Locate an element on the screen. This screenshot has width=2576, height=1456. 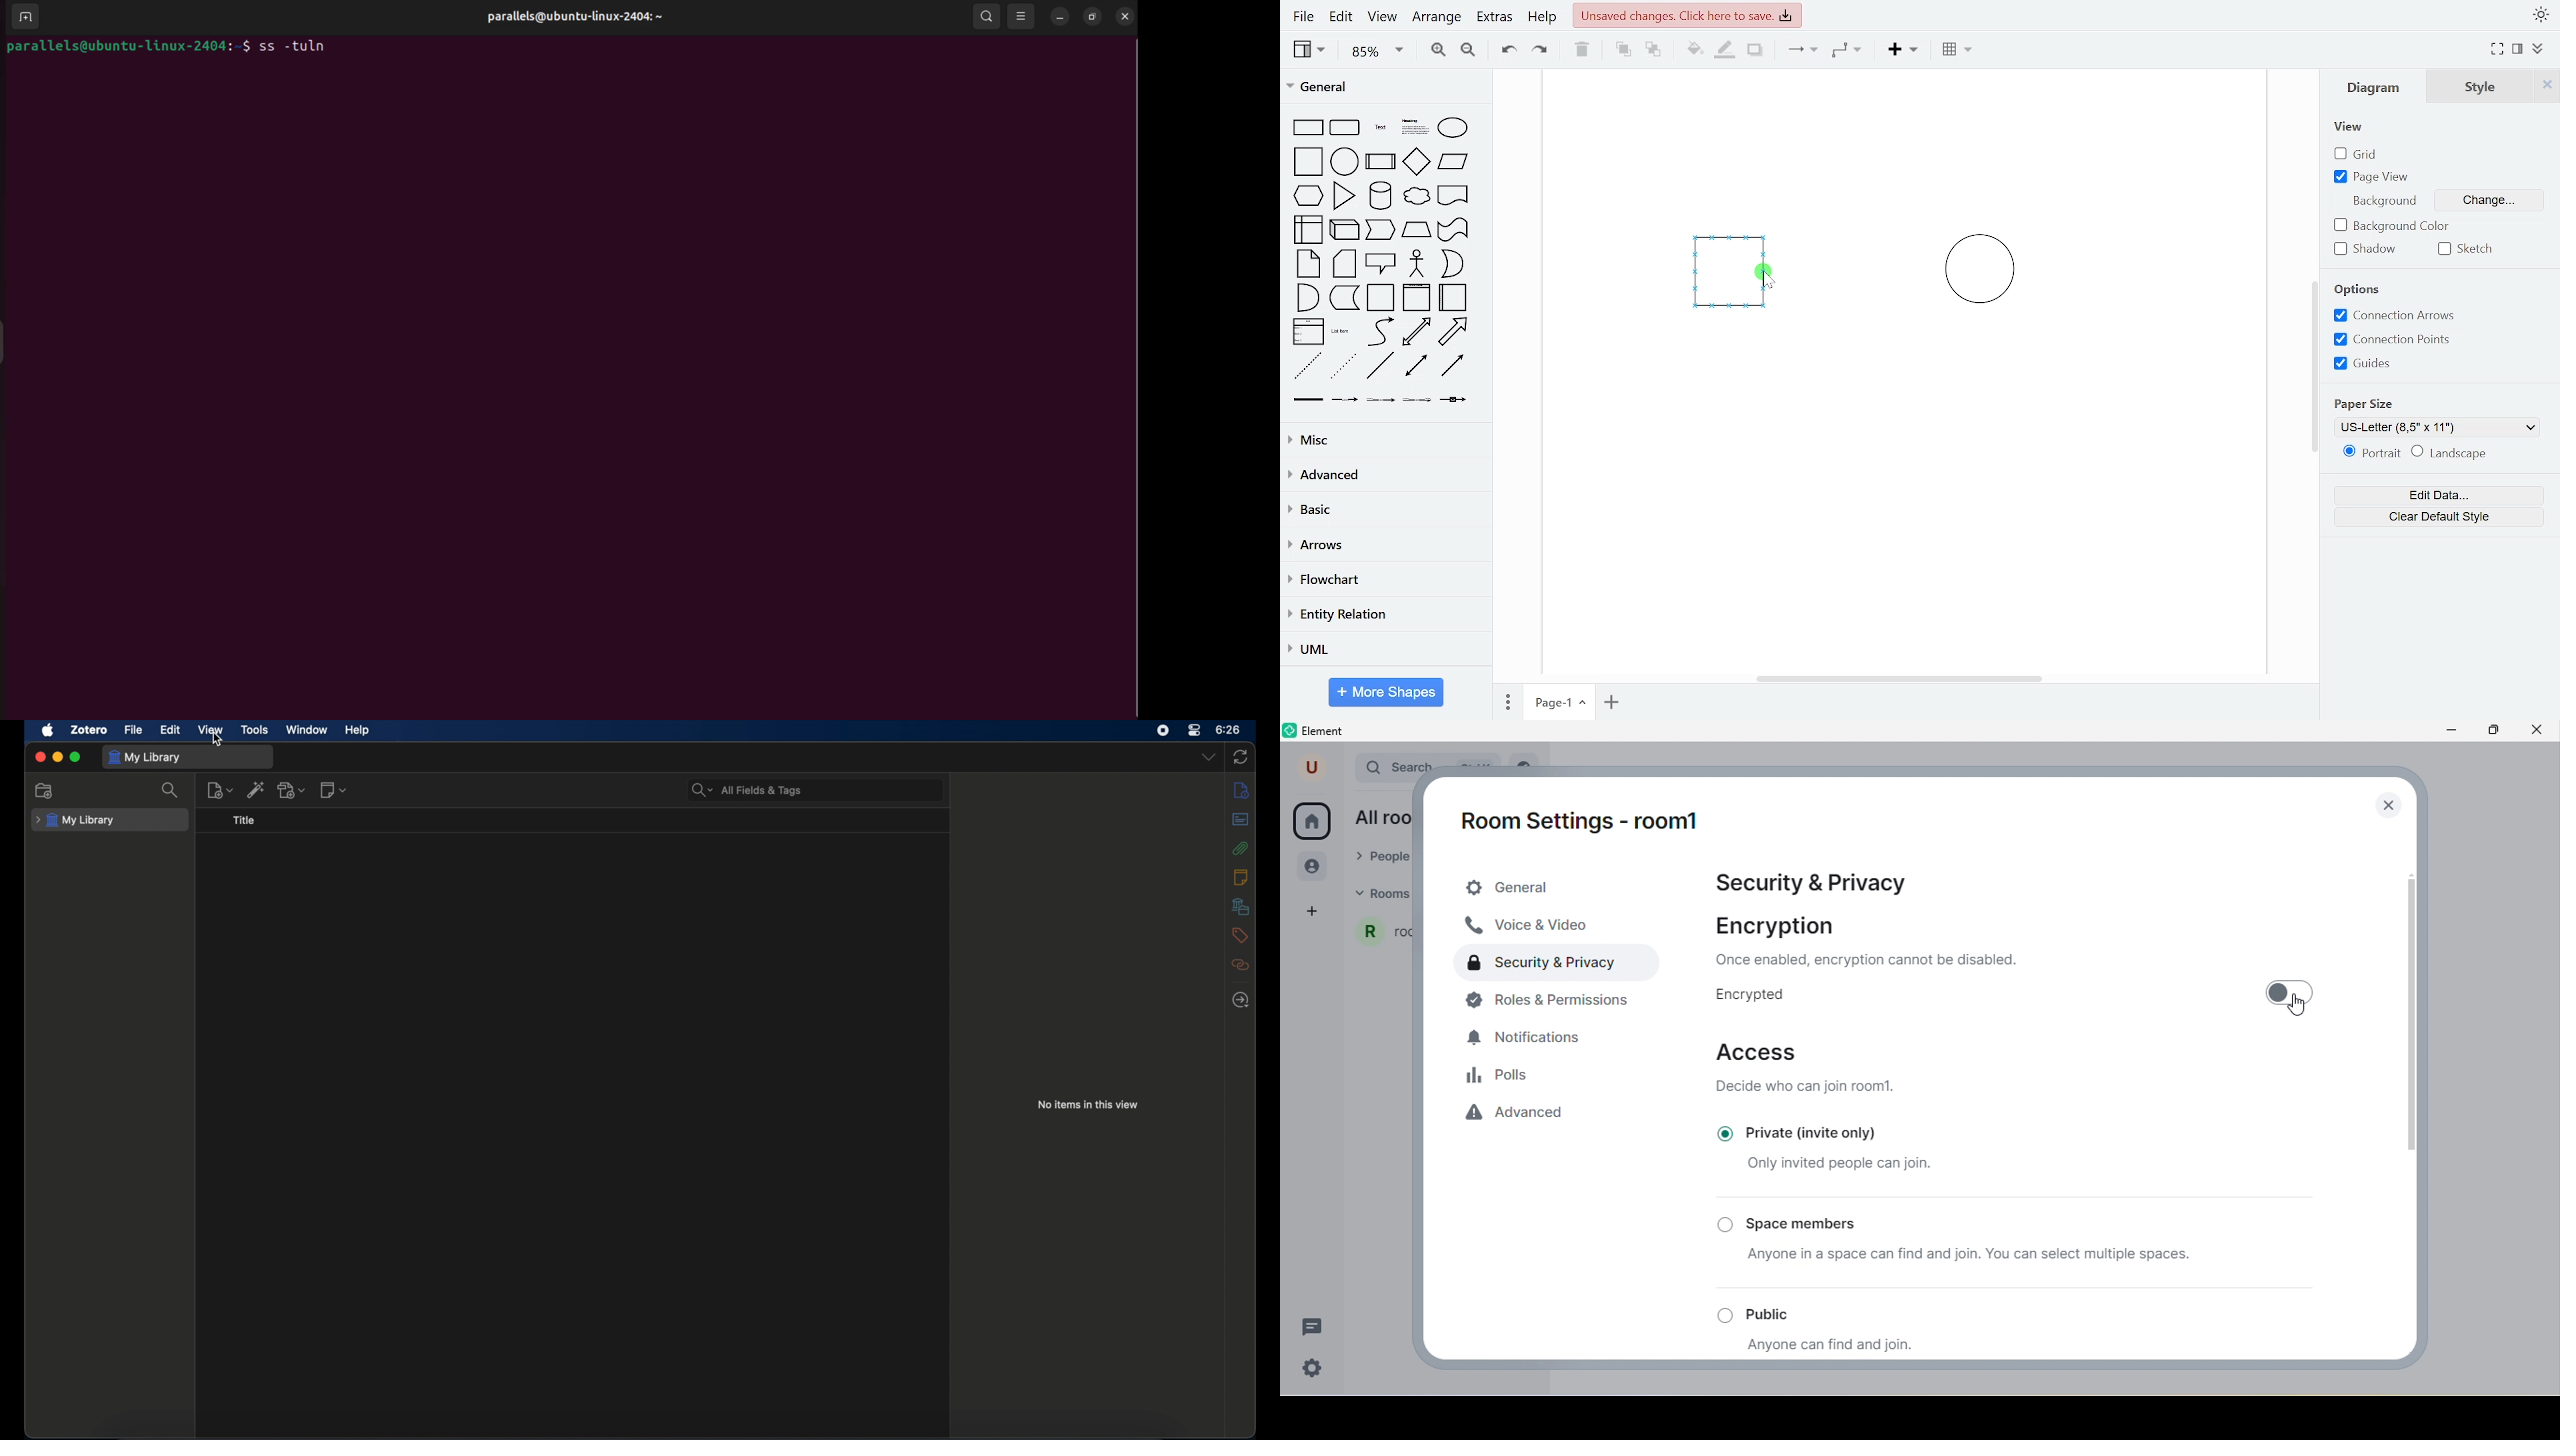
diagram is located at coordinates (2378, 86).